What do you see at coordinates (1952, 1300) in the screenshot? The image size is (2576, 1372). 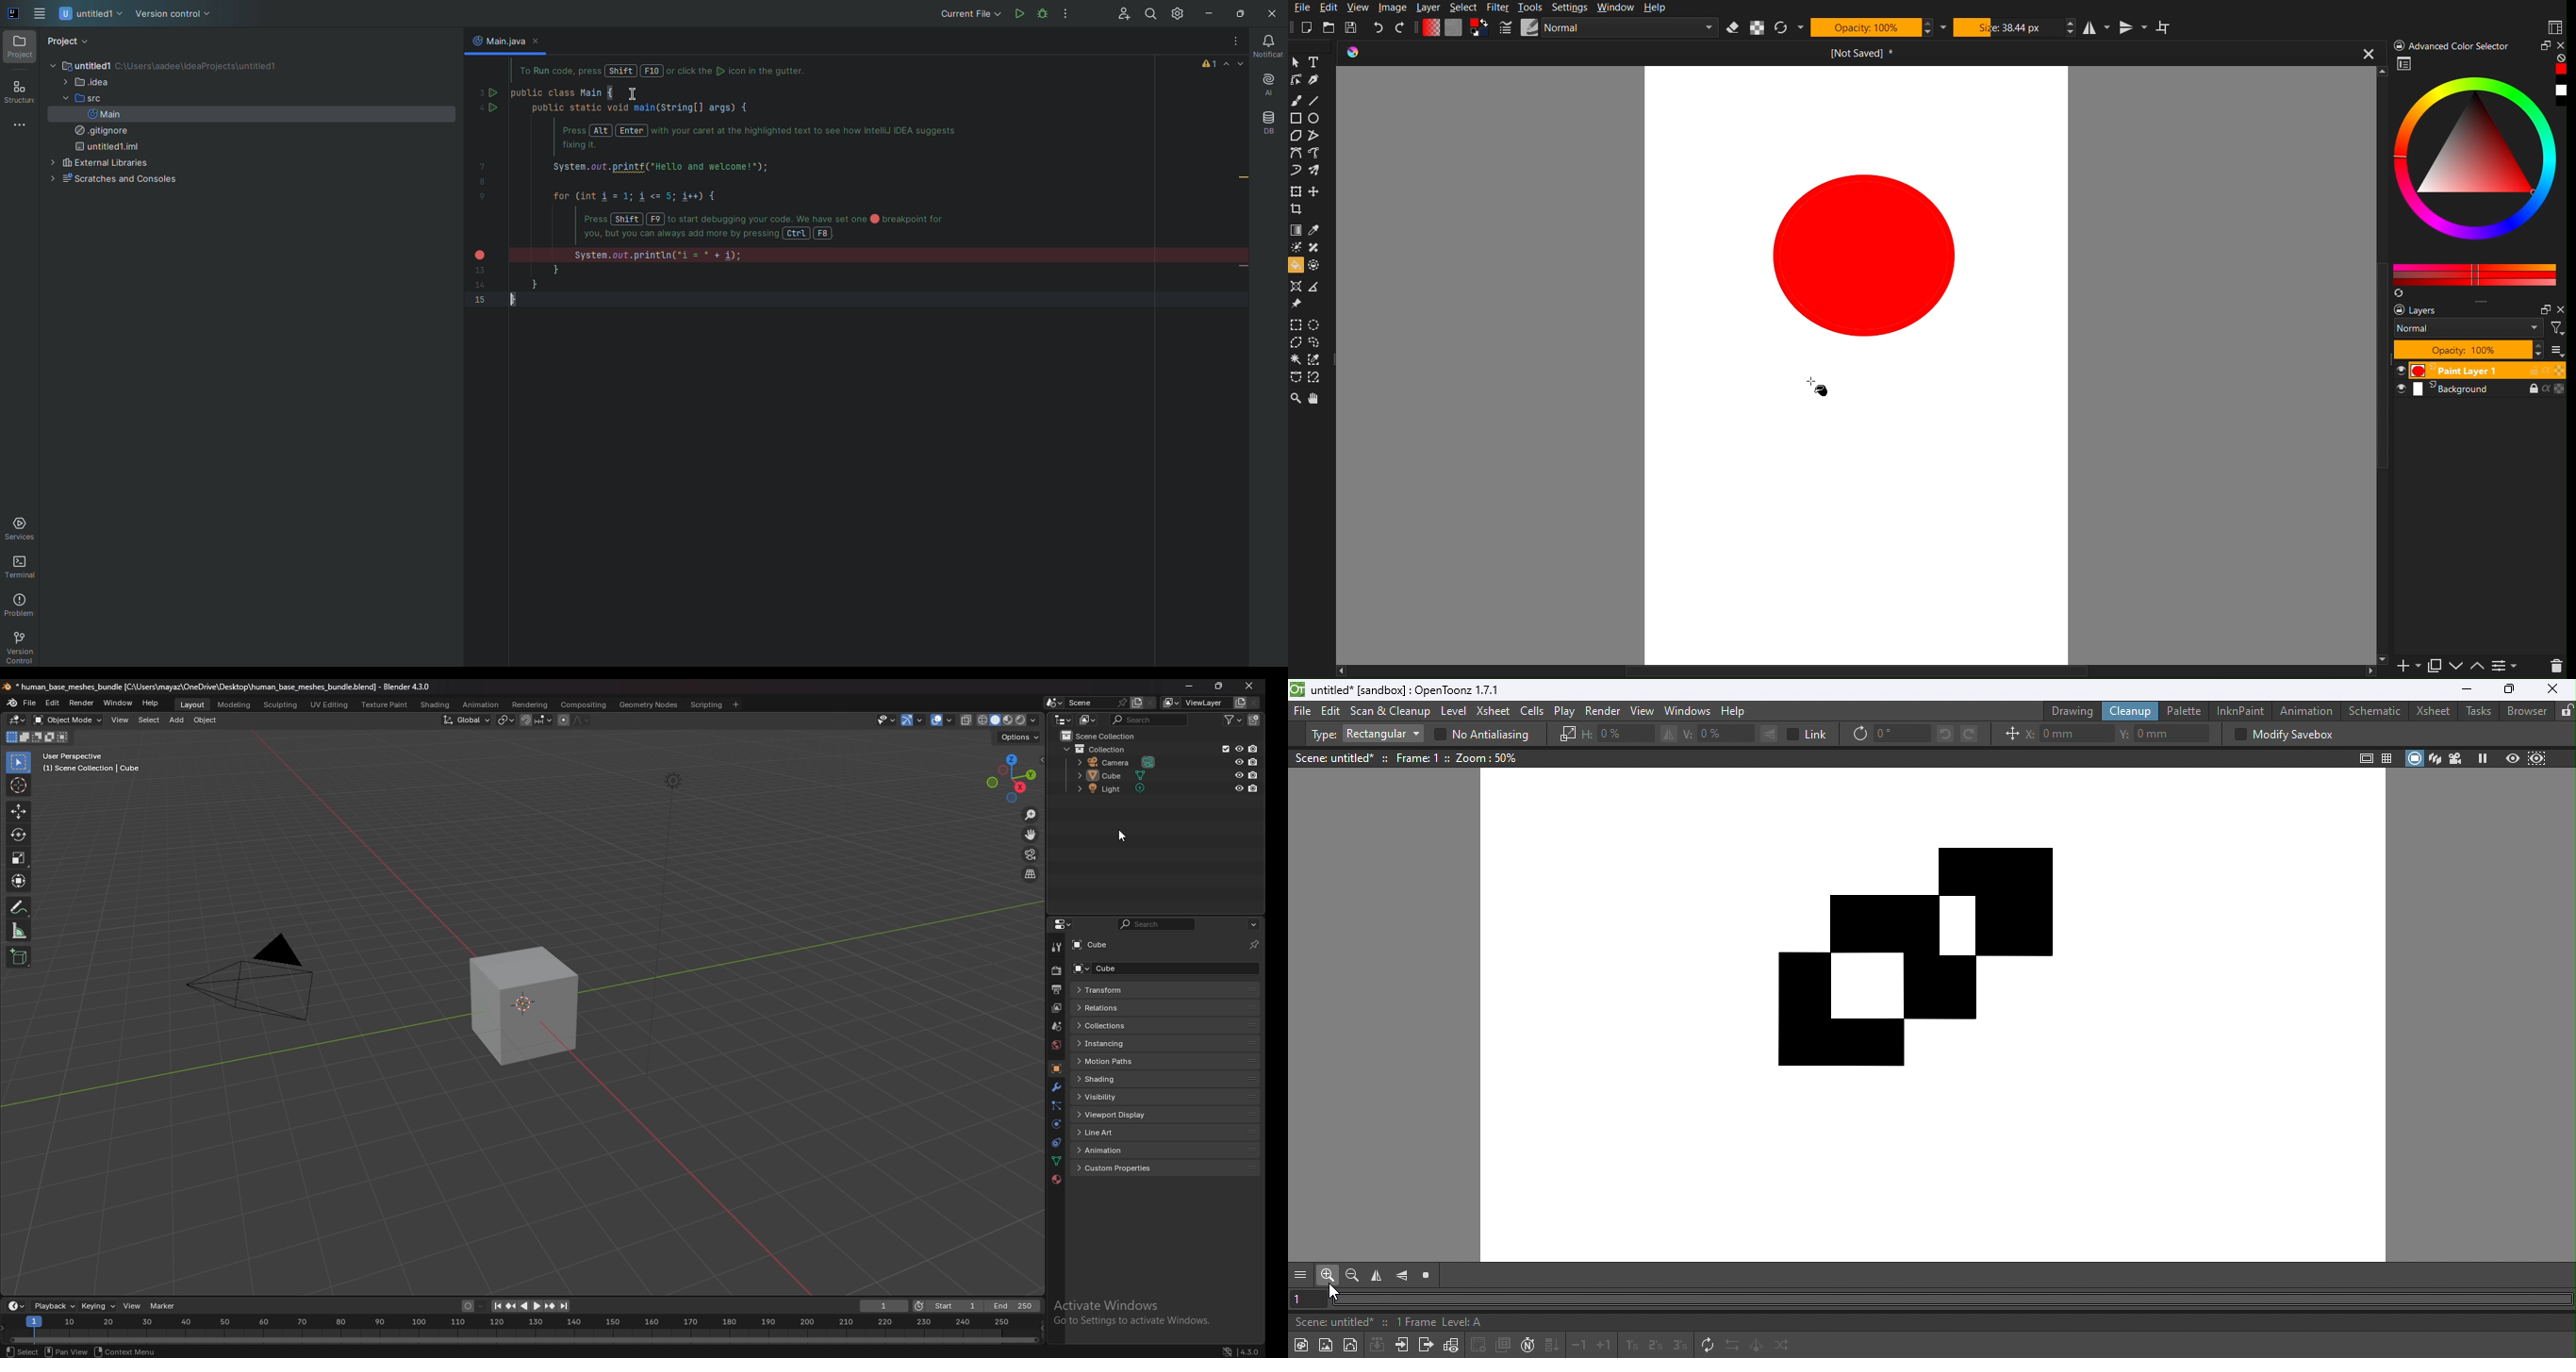 I see `Horizontal scroll bar` at bounding box center [1952, 1300].